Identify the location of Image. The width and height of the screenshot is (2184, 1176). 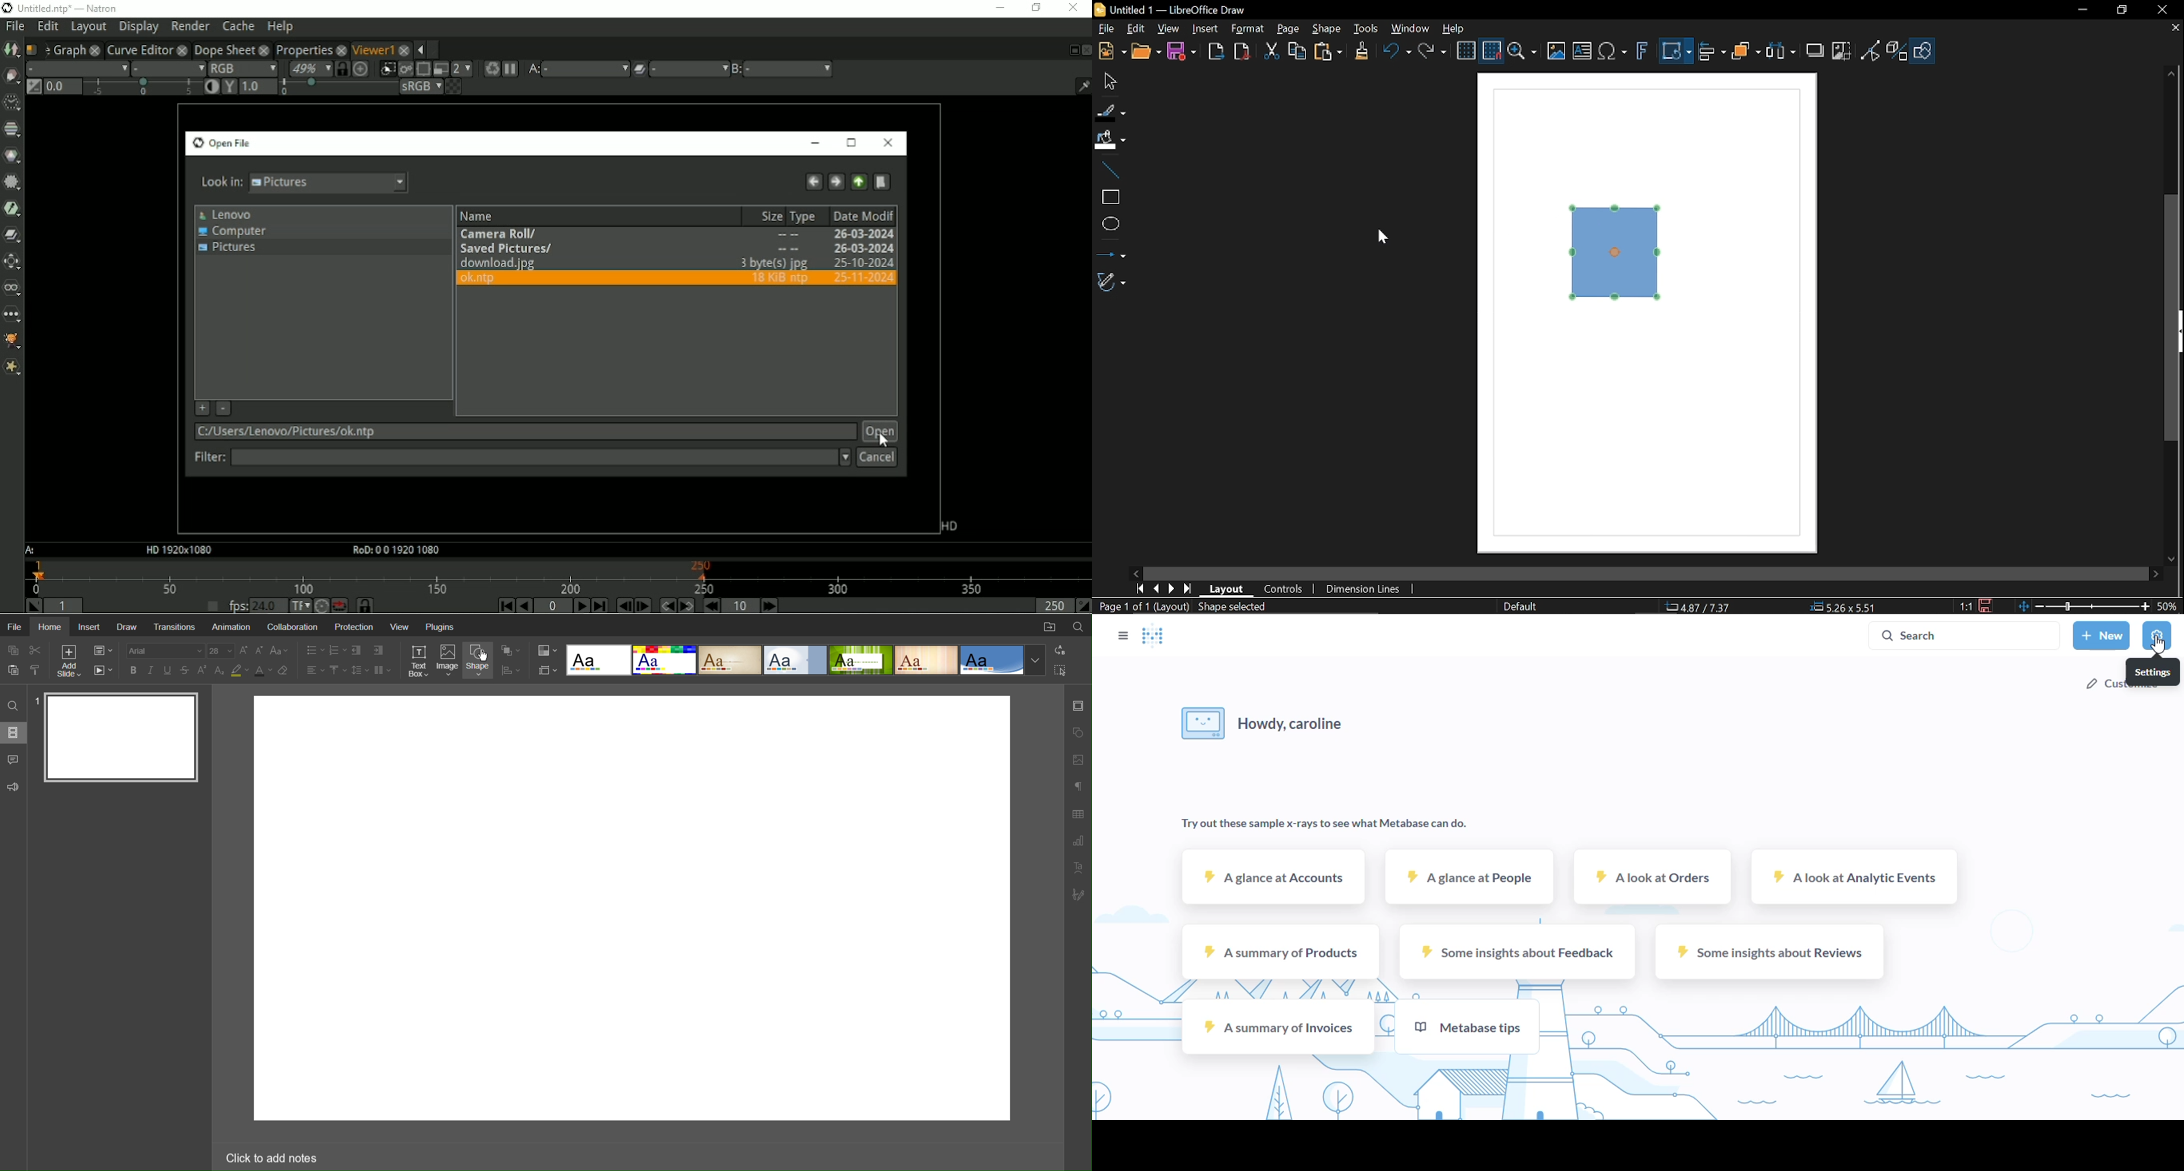
(449, 661).